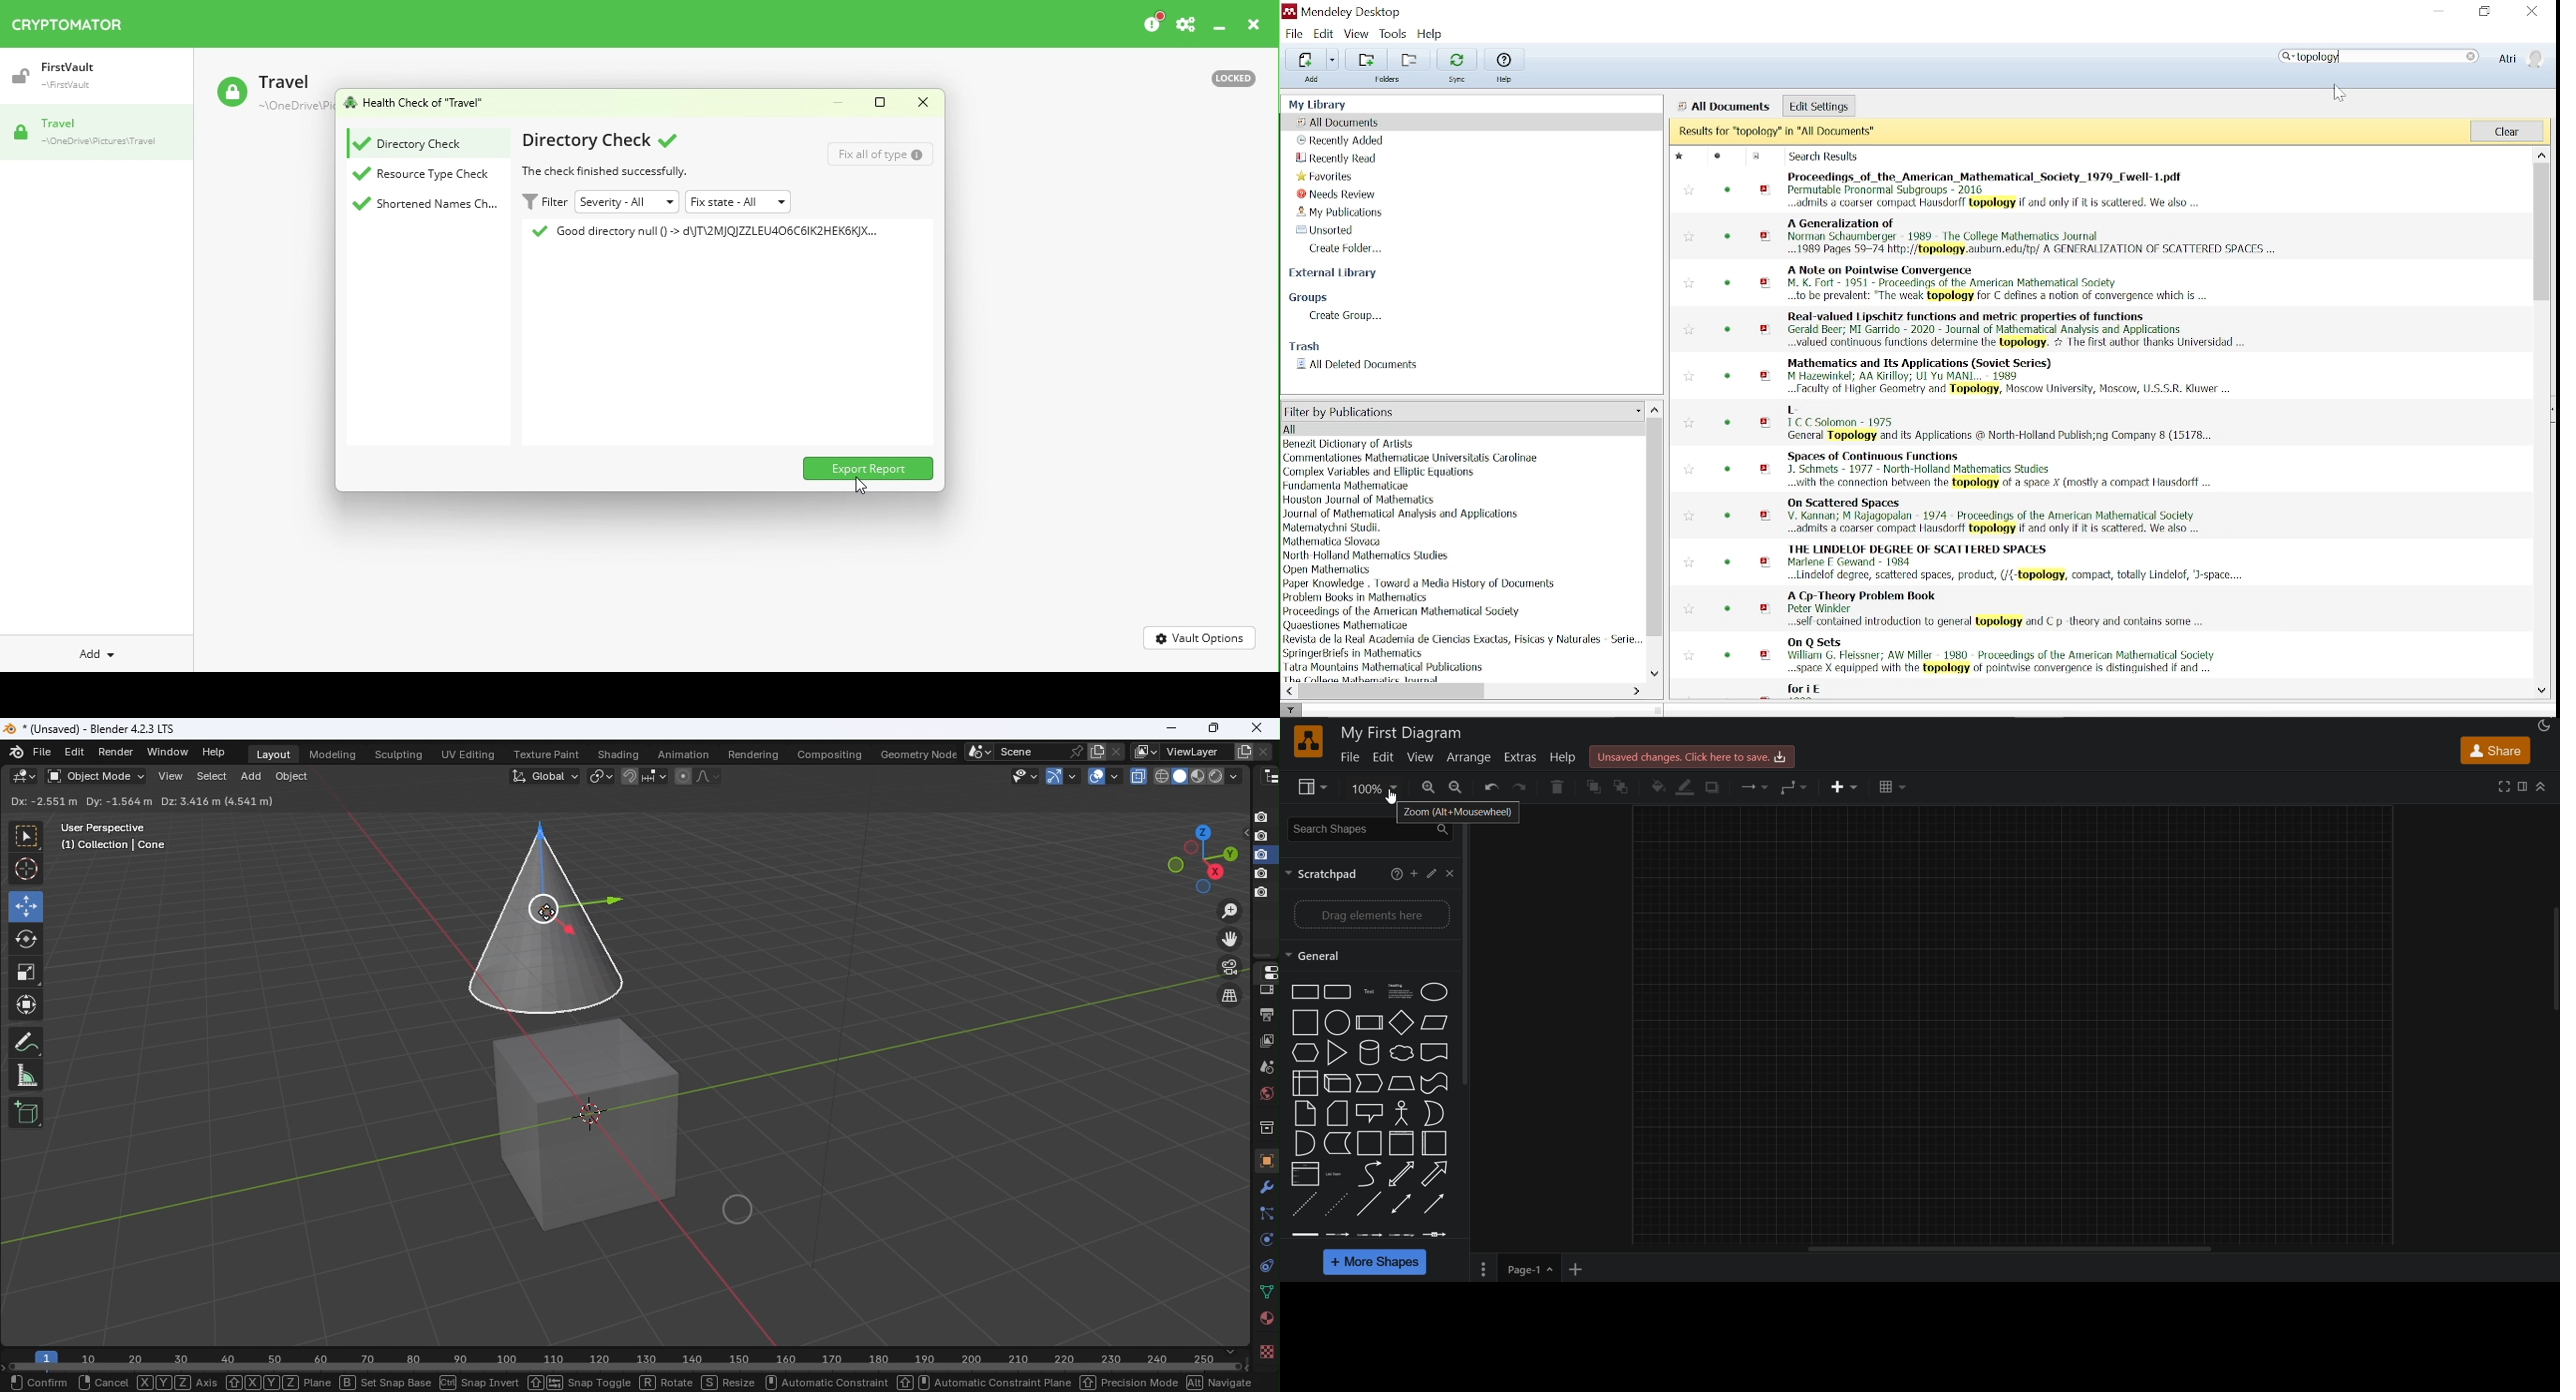  I want to click on read, so click(1729, 377).